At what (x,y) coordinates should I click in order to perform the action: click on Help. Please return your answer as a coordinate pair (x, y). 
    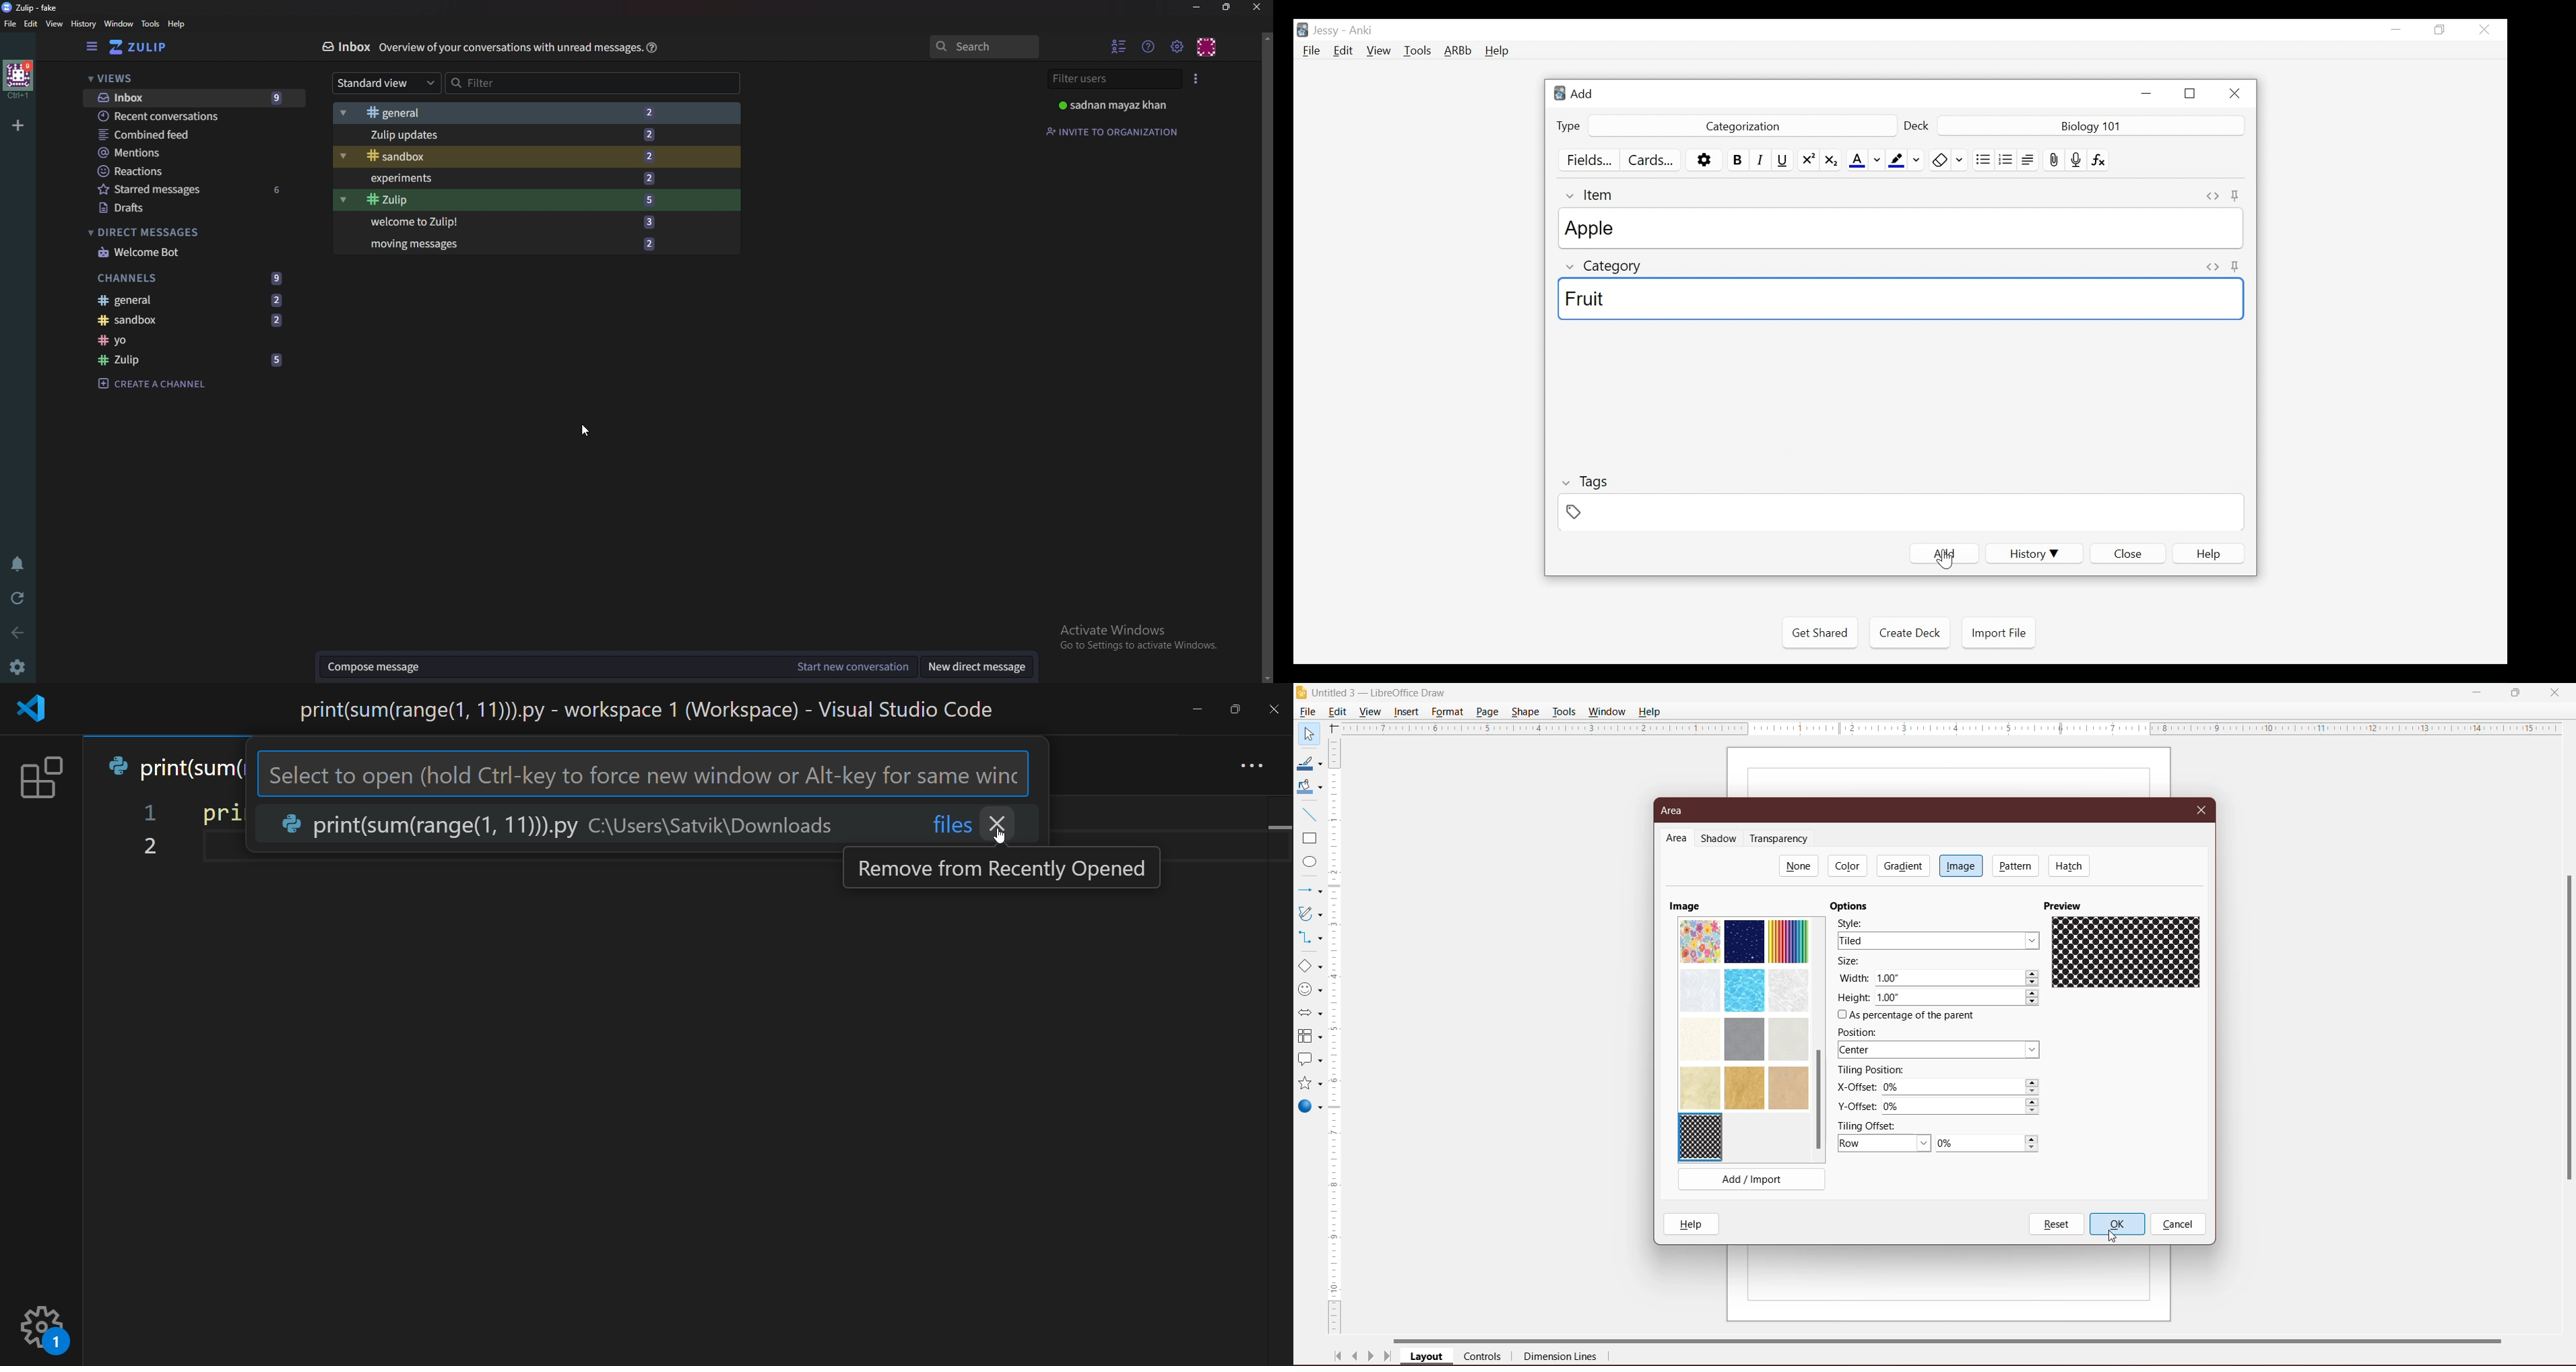
    Looking at the image, I should click on (1496, 52).